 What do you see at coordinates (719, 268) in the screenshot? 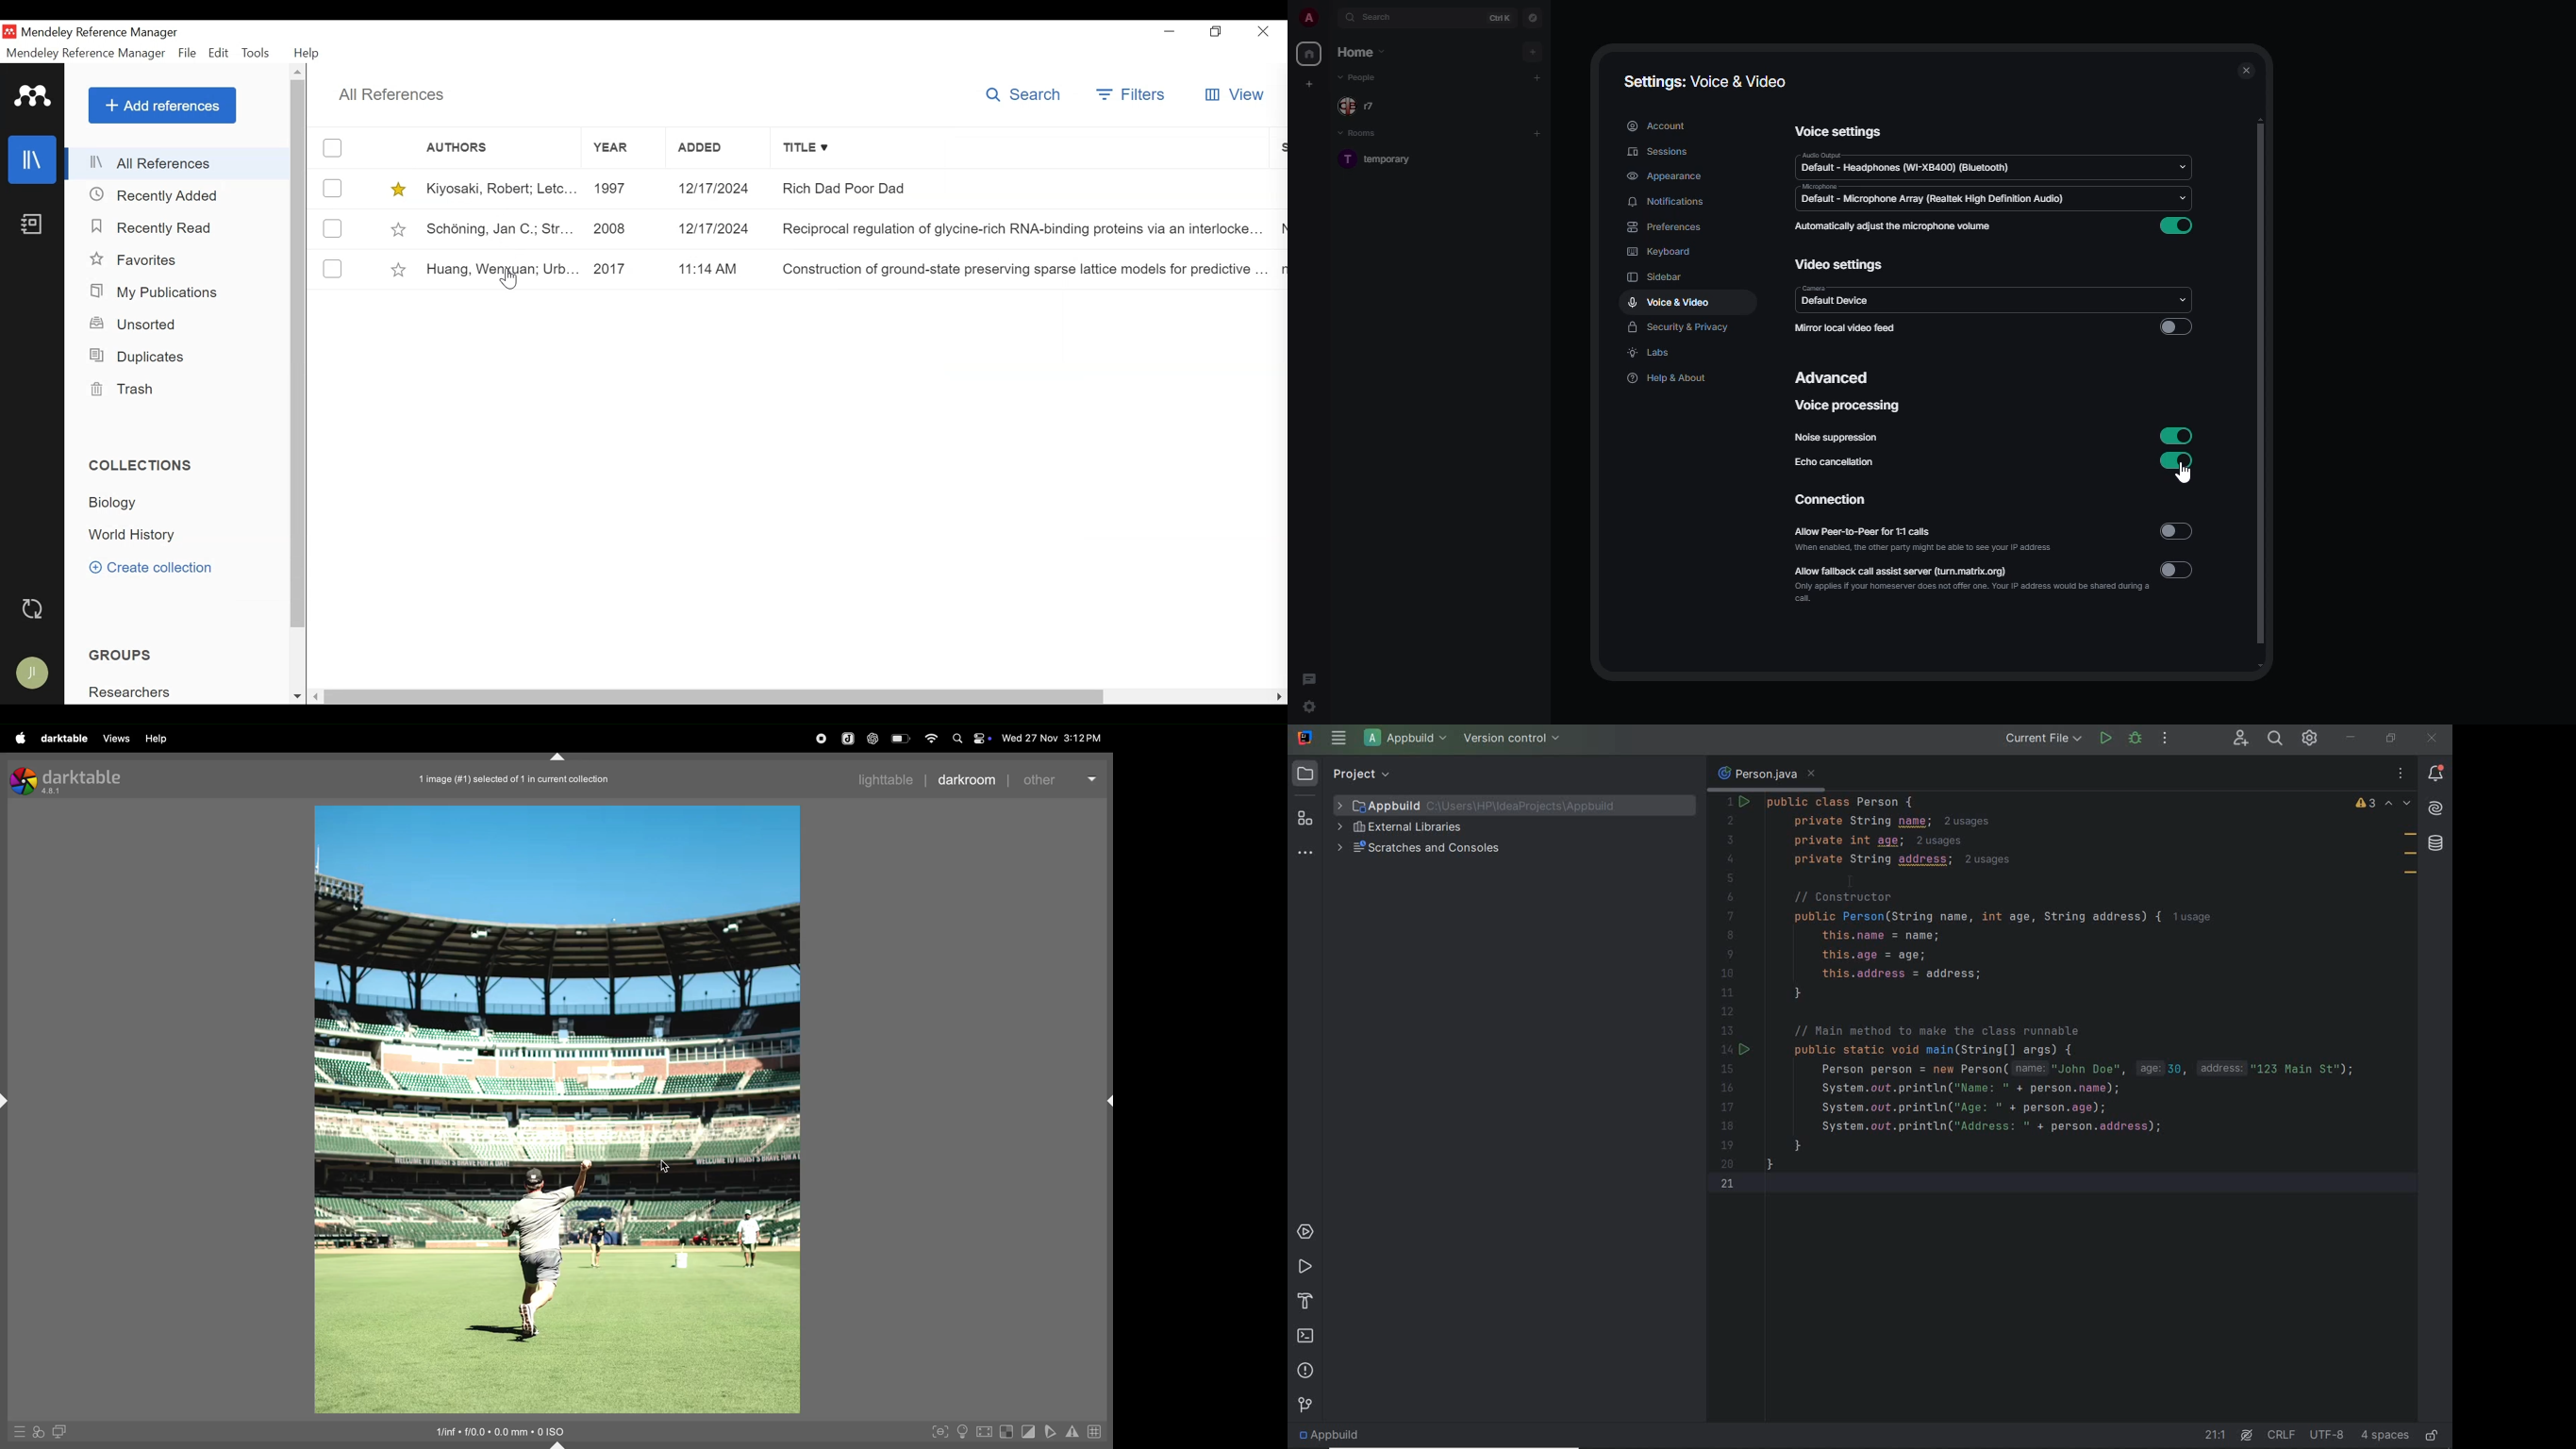
I see `11:14AM` at bounding box center [719, 268].